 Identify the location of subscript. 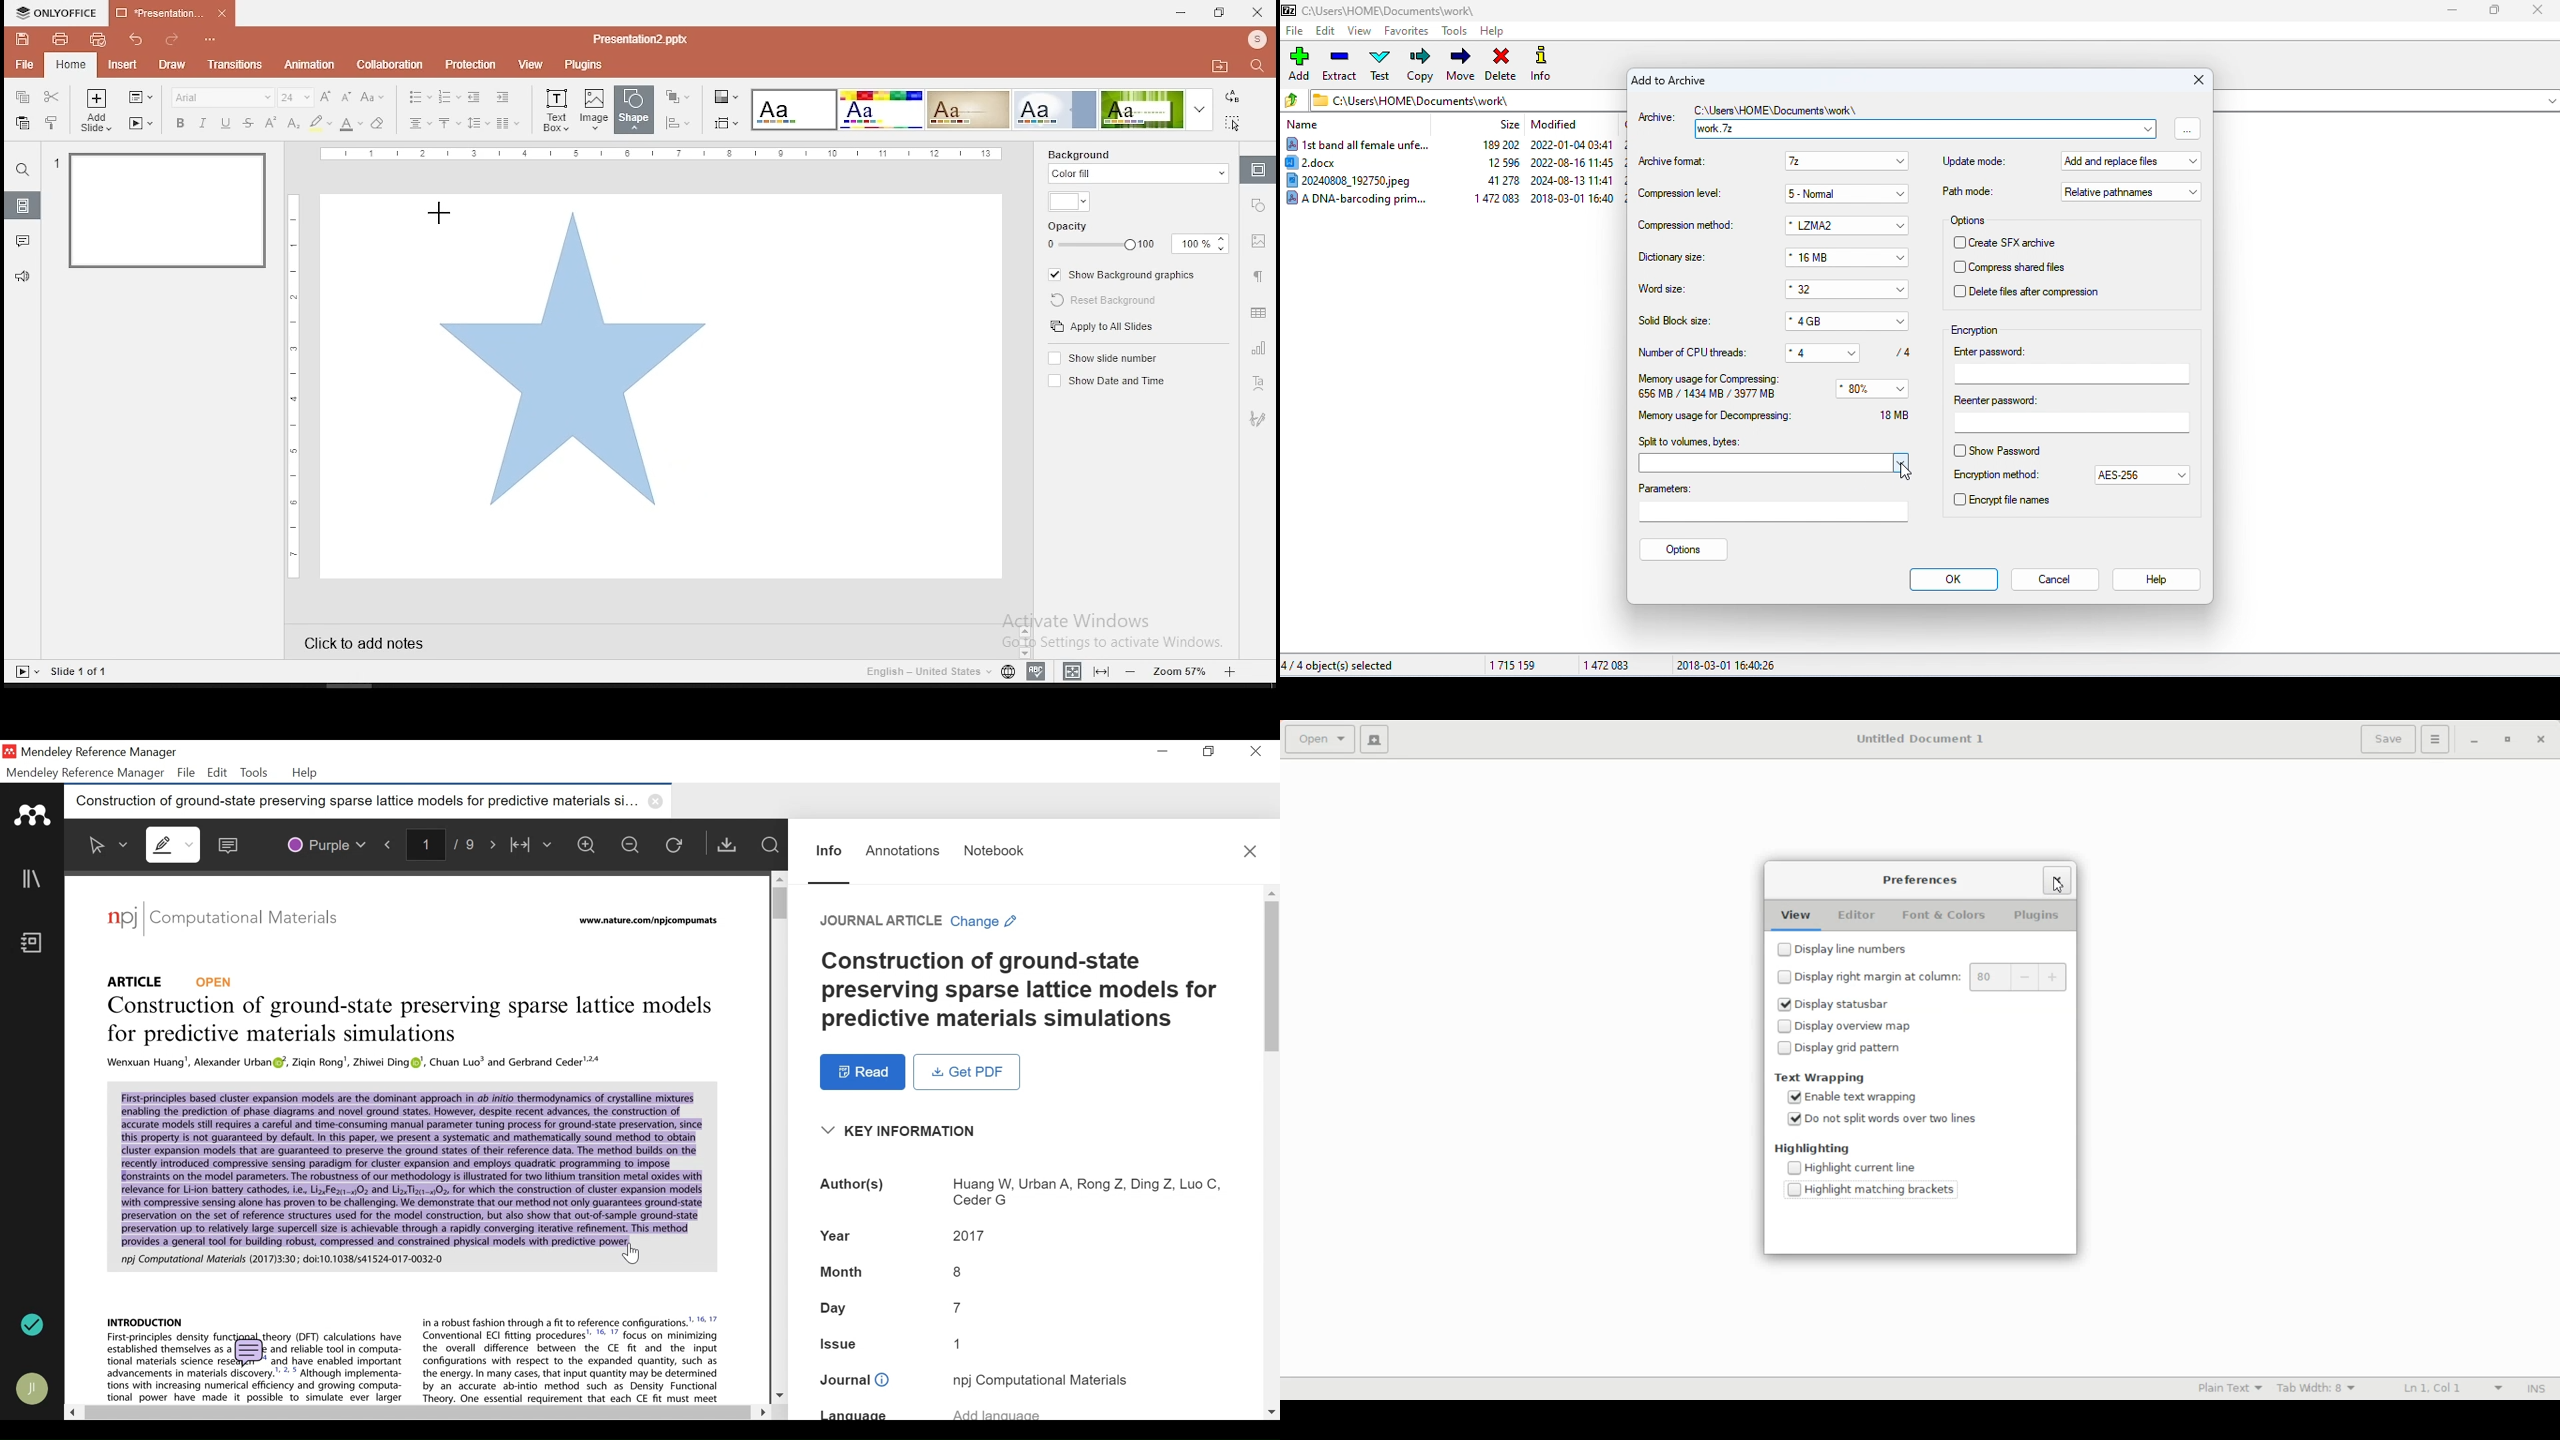
(293, 123).